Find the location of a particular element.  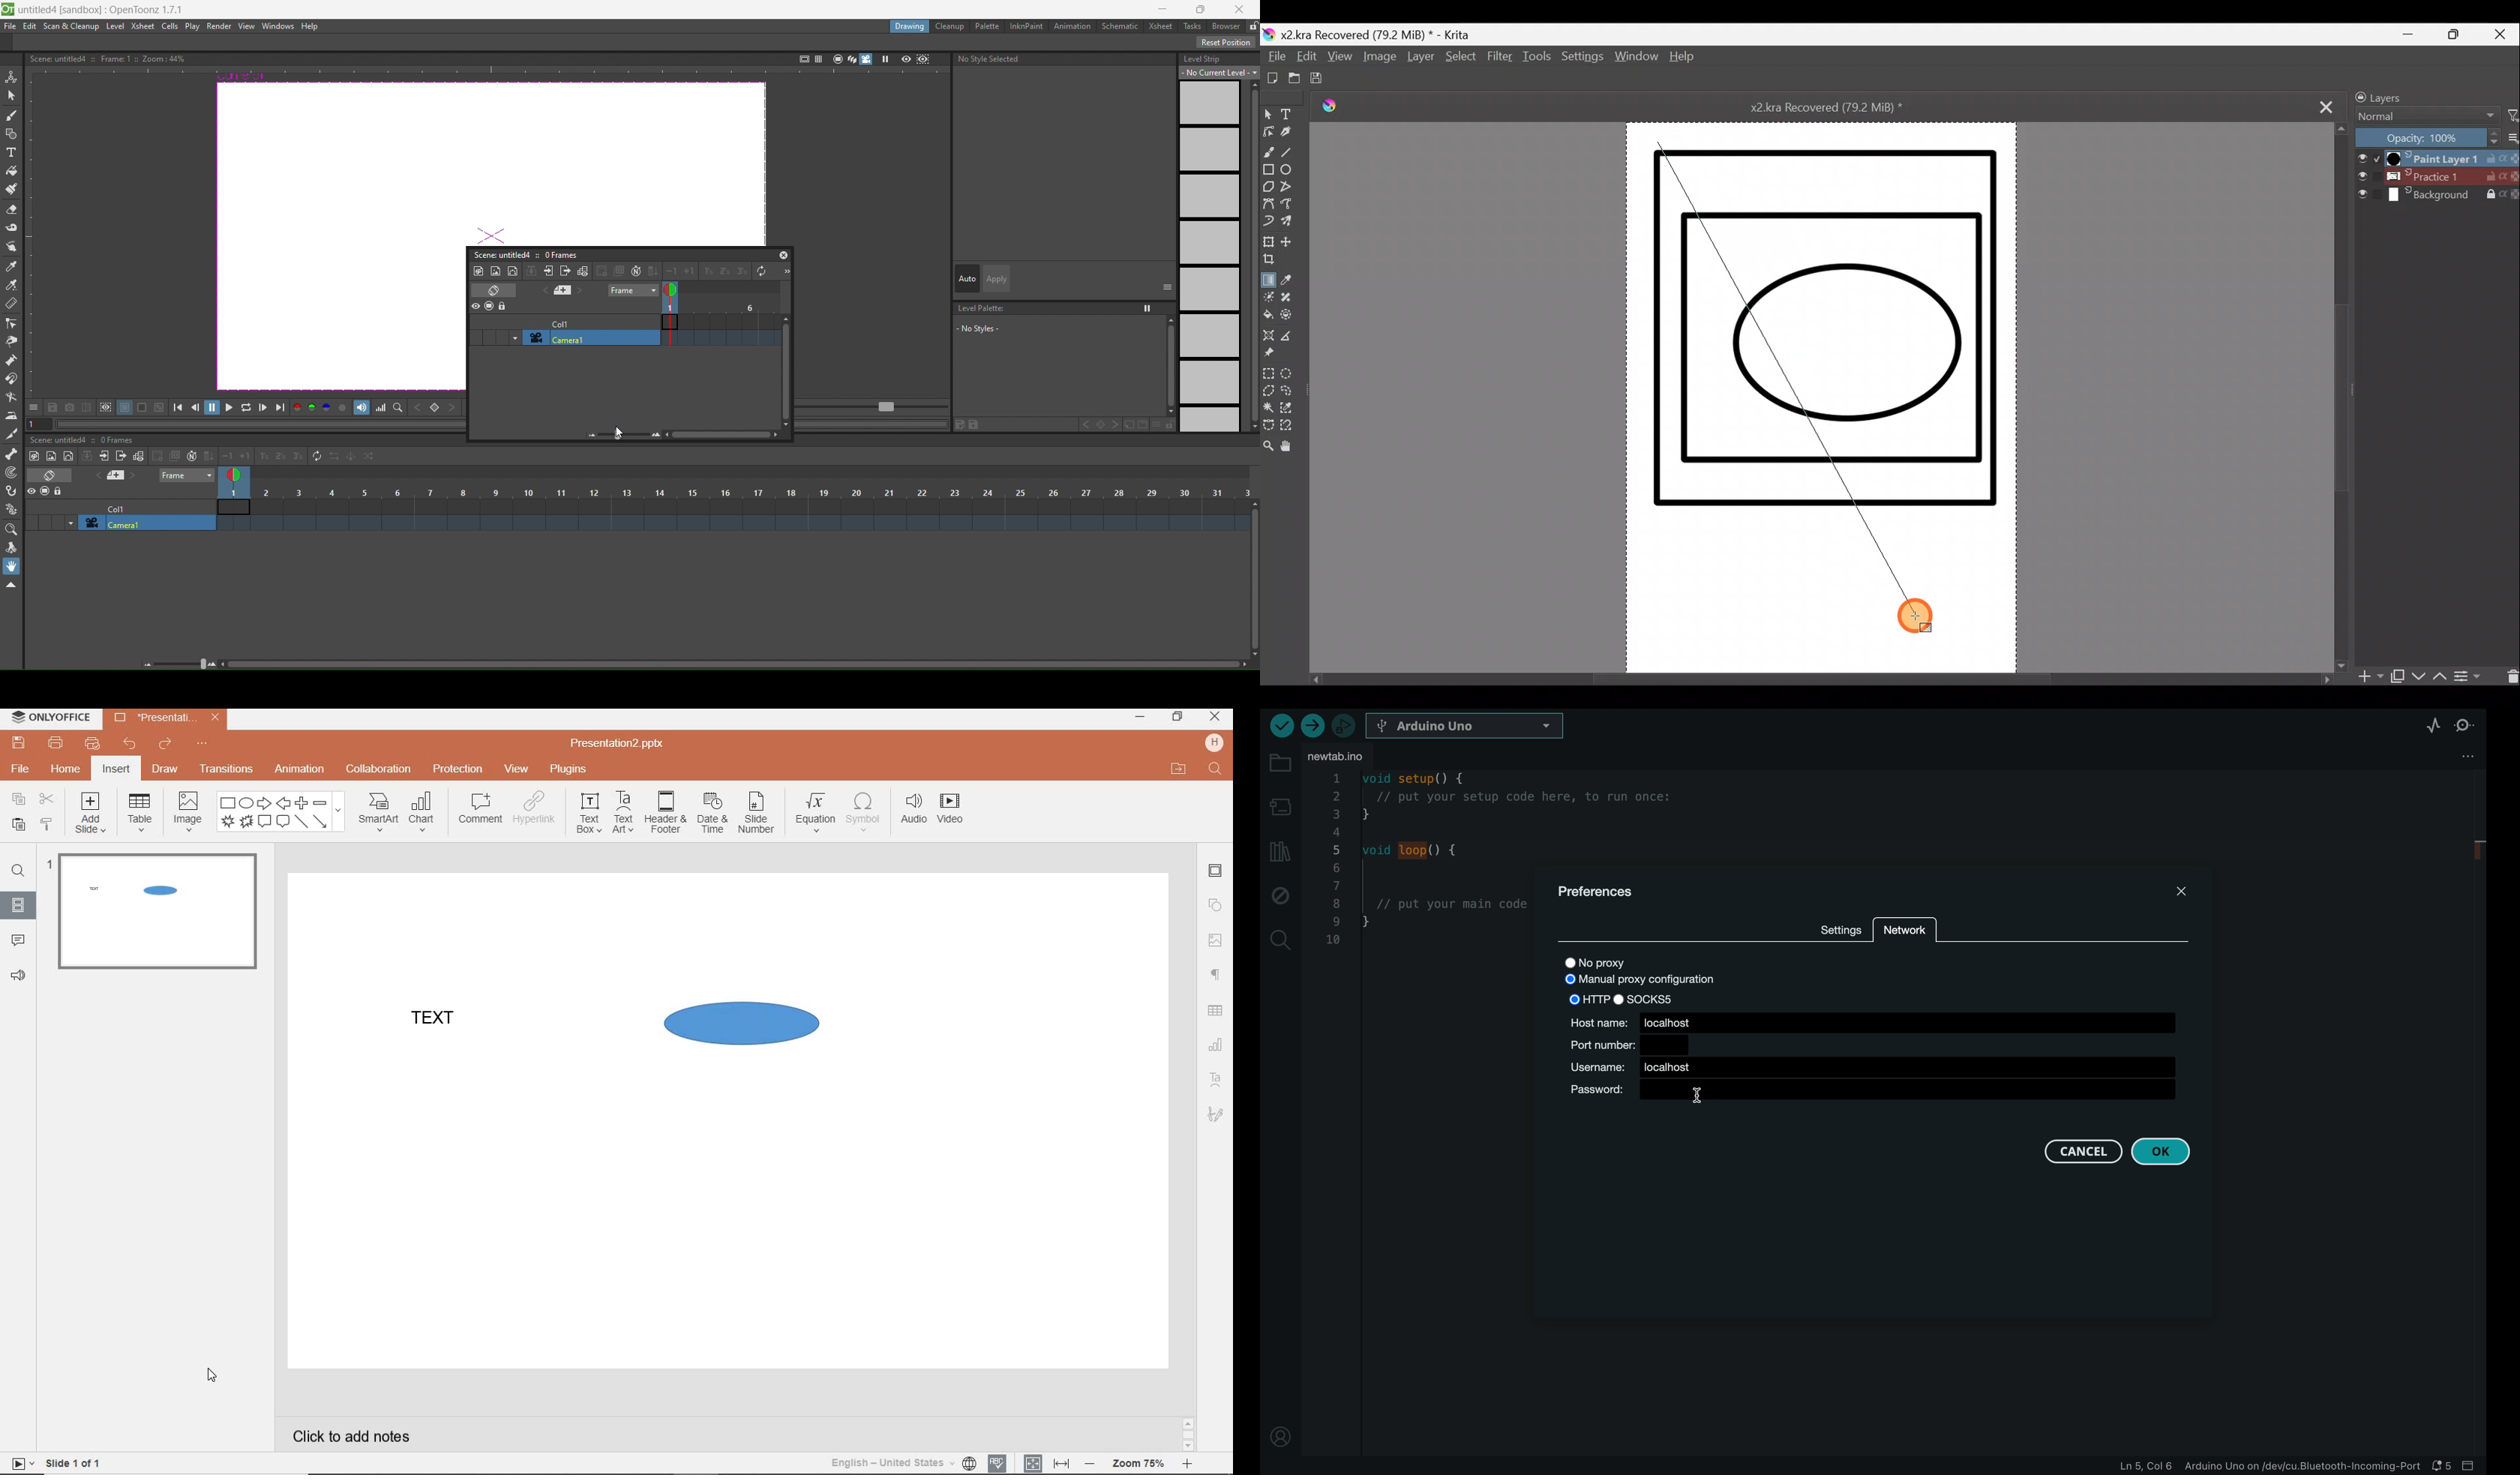

print is located at coordinates (57, 743).